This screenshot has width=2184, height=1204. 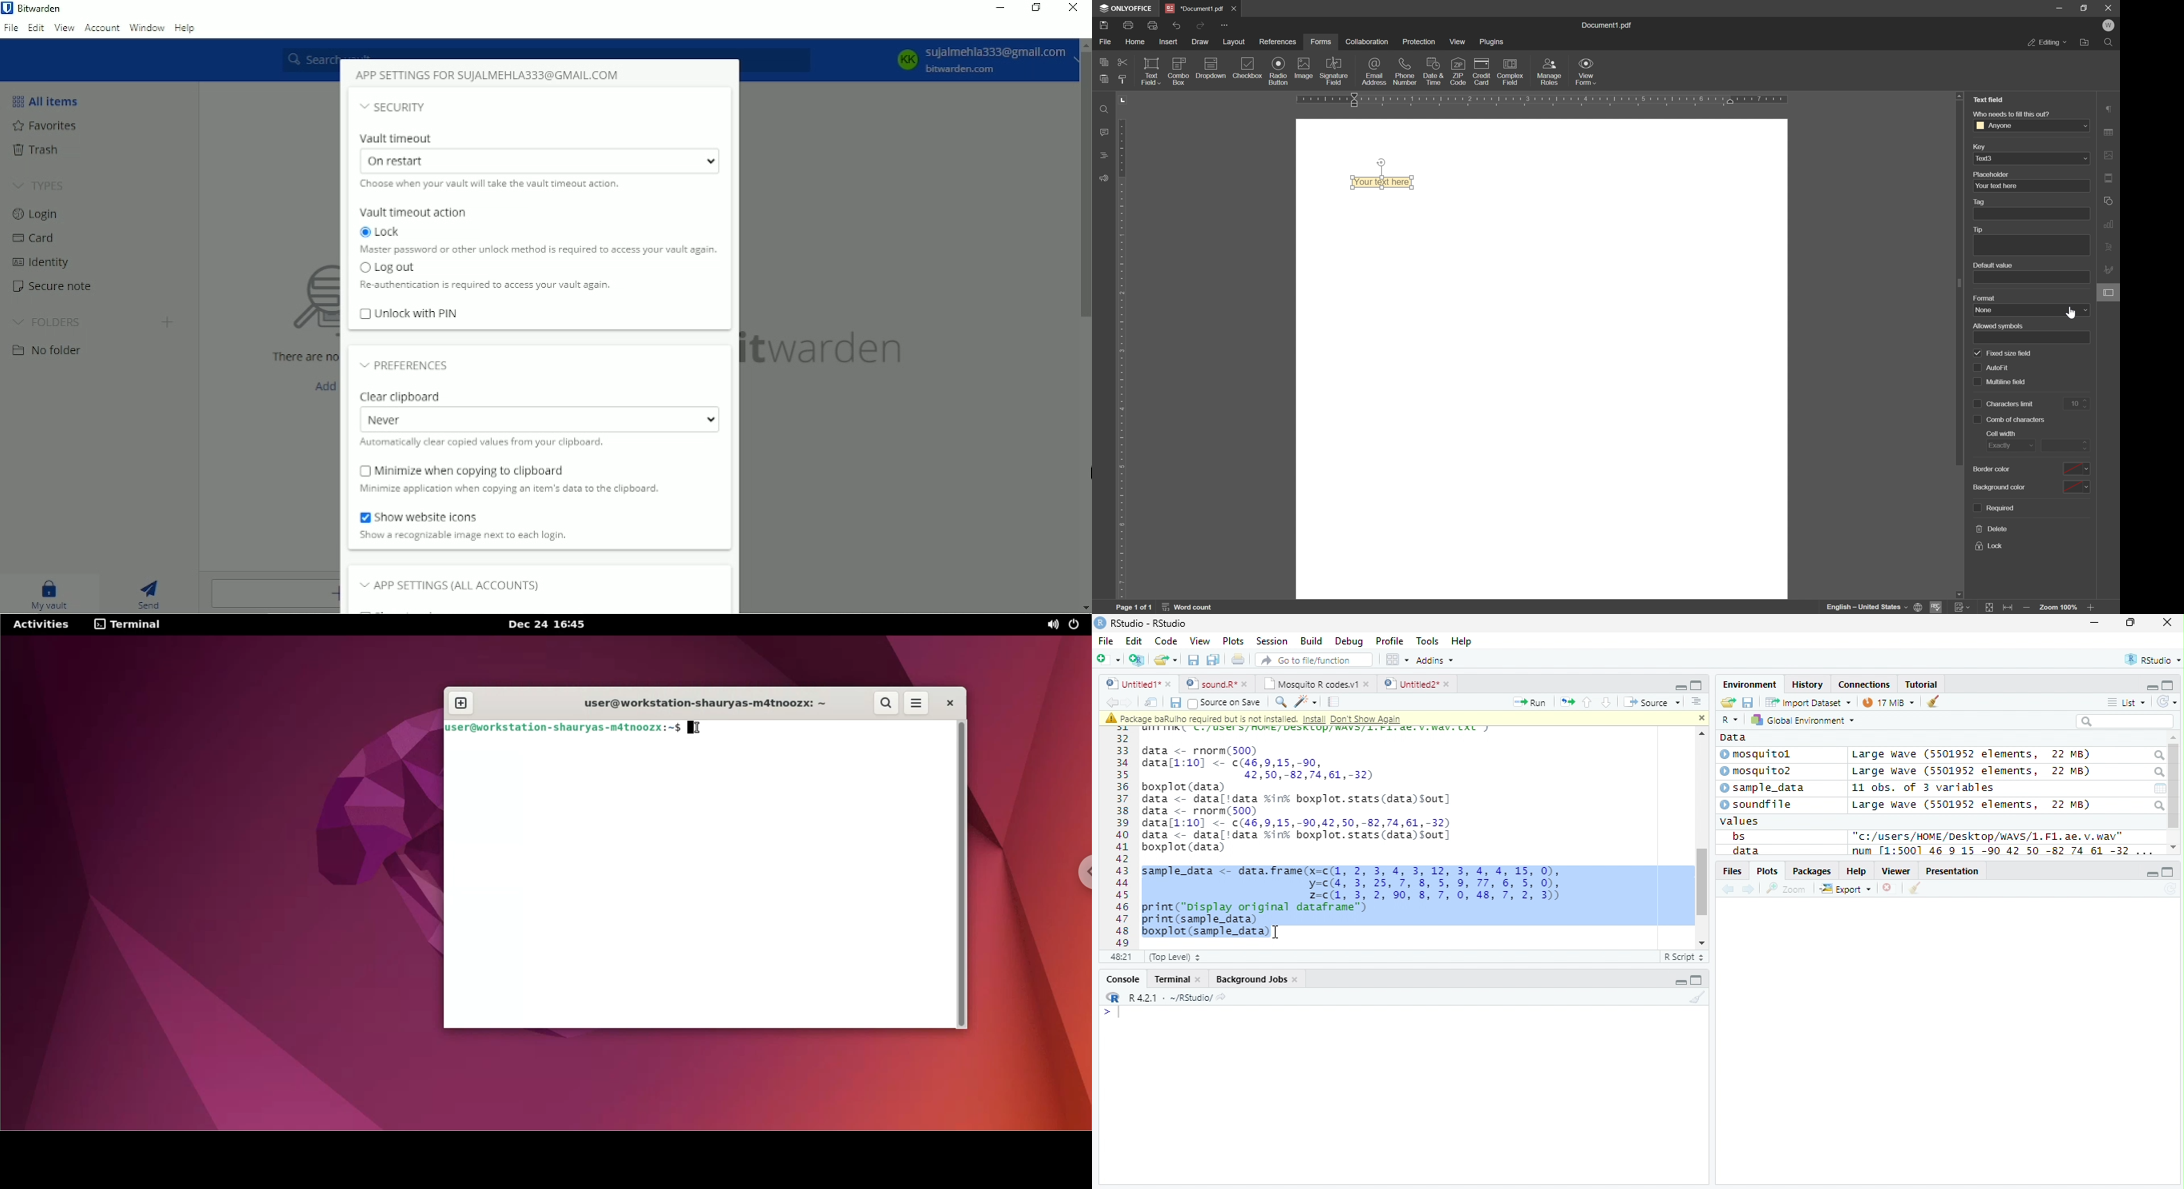 I want to click on minimize, so click(x=1679, y=980).